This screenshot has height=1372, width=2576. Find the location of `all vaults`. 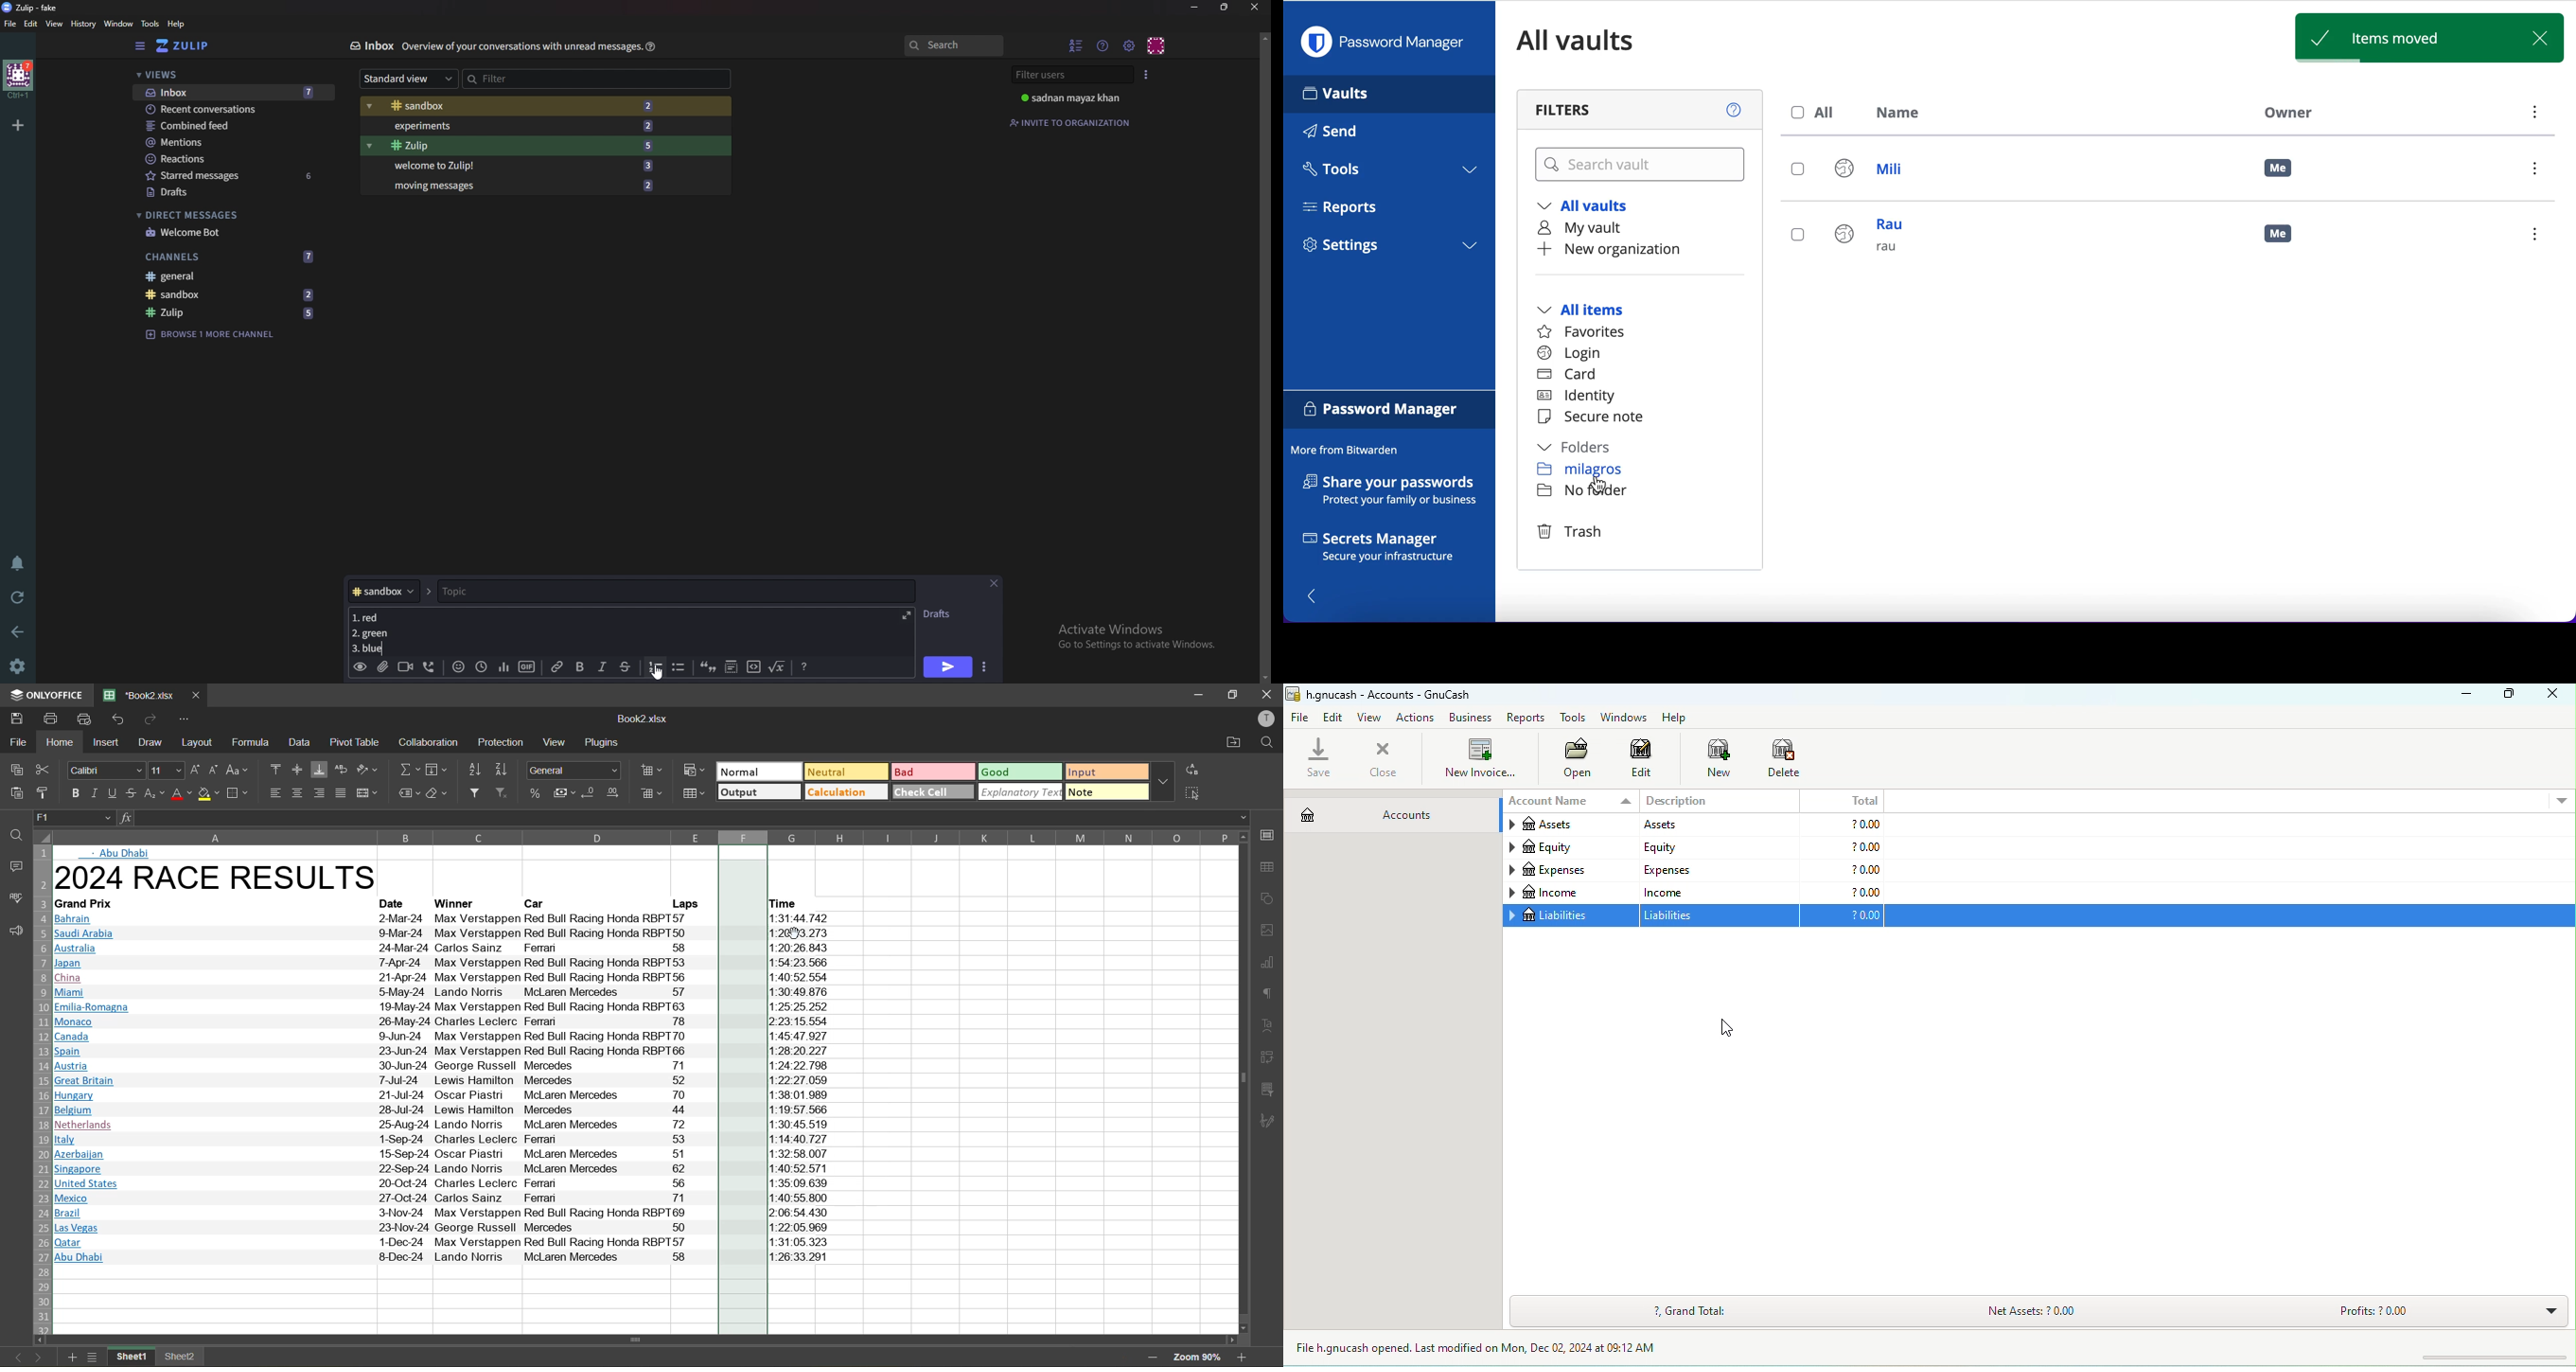

all vaults is located at coordinates (1590, 208).